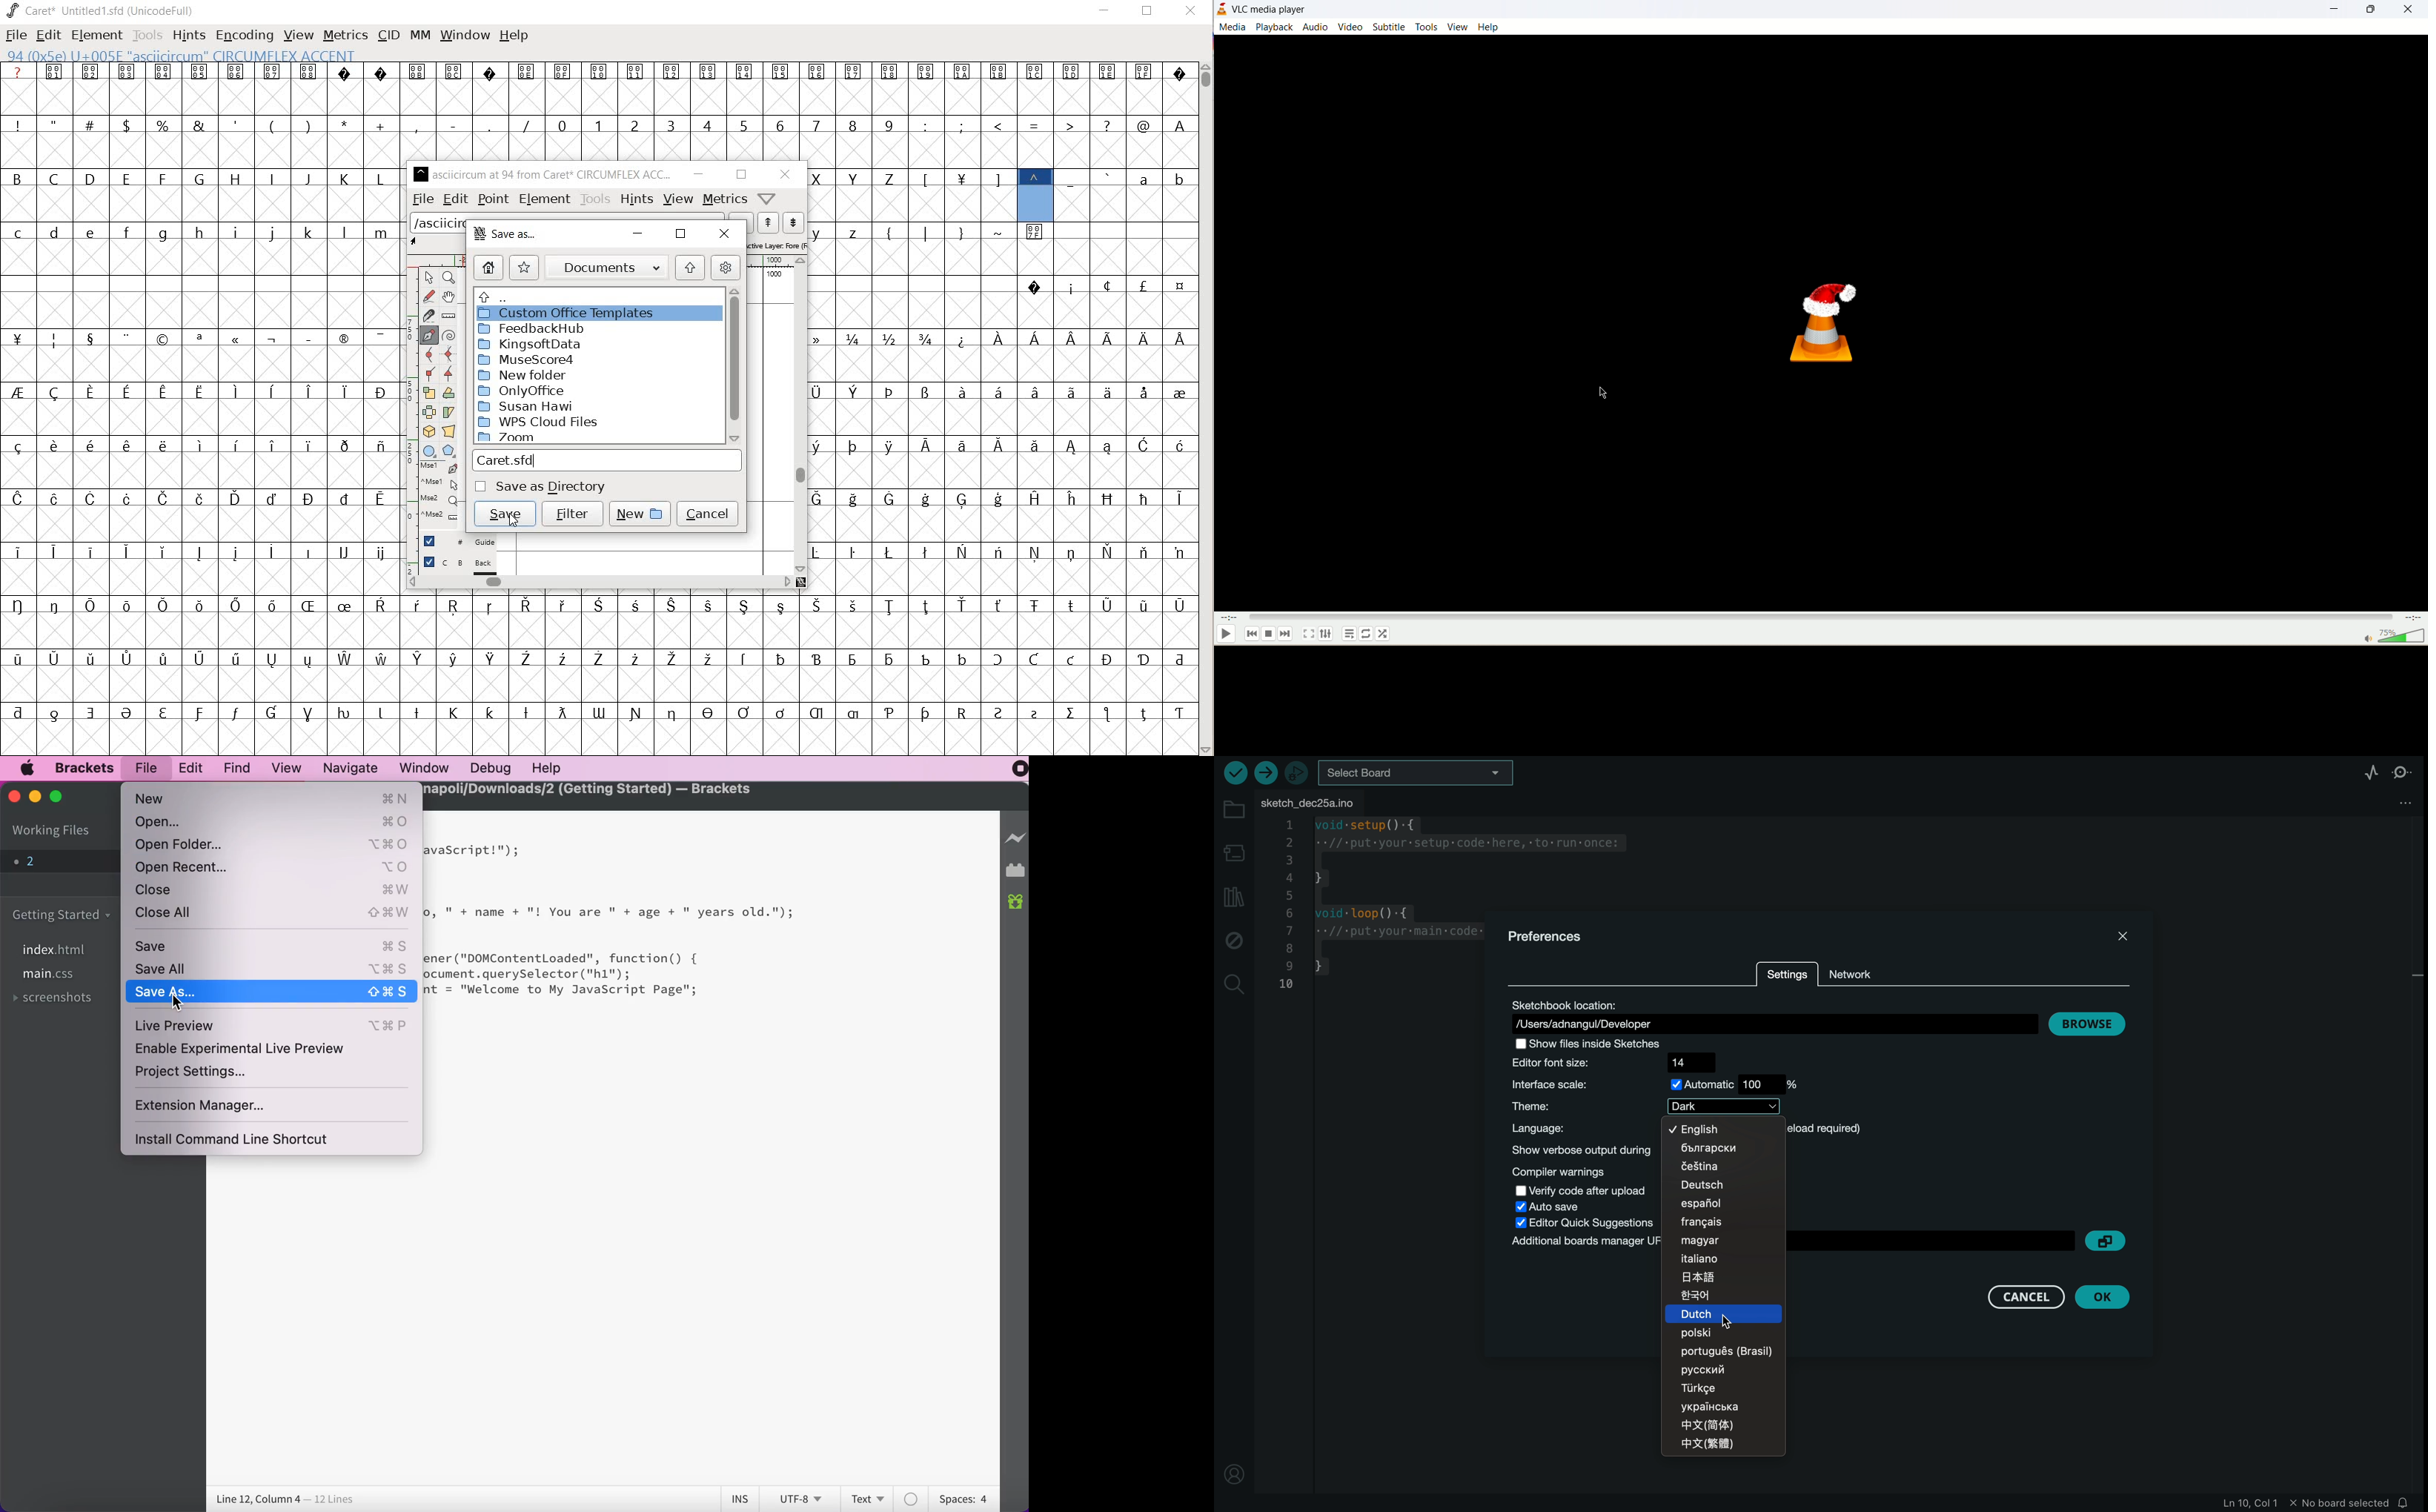 The image size is (2436, 1512). Describe the element at coordinates (345, 36) in the screenshot. I see `METRICS` at that location.